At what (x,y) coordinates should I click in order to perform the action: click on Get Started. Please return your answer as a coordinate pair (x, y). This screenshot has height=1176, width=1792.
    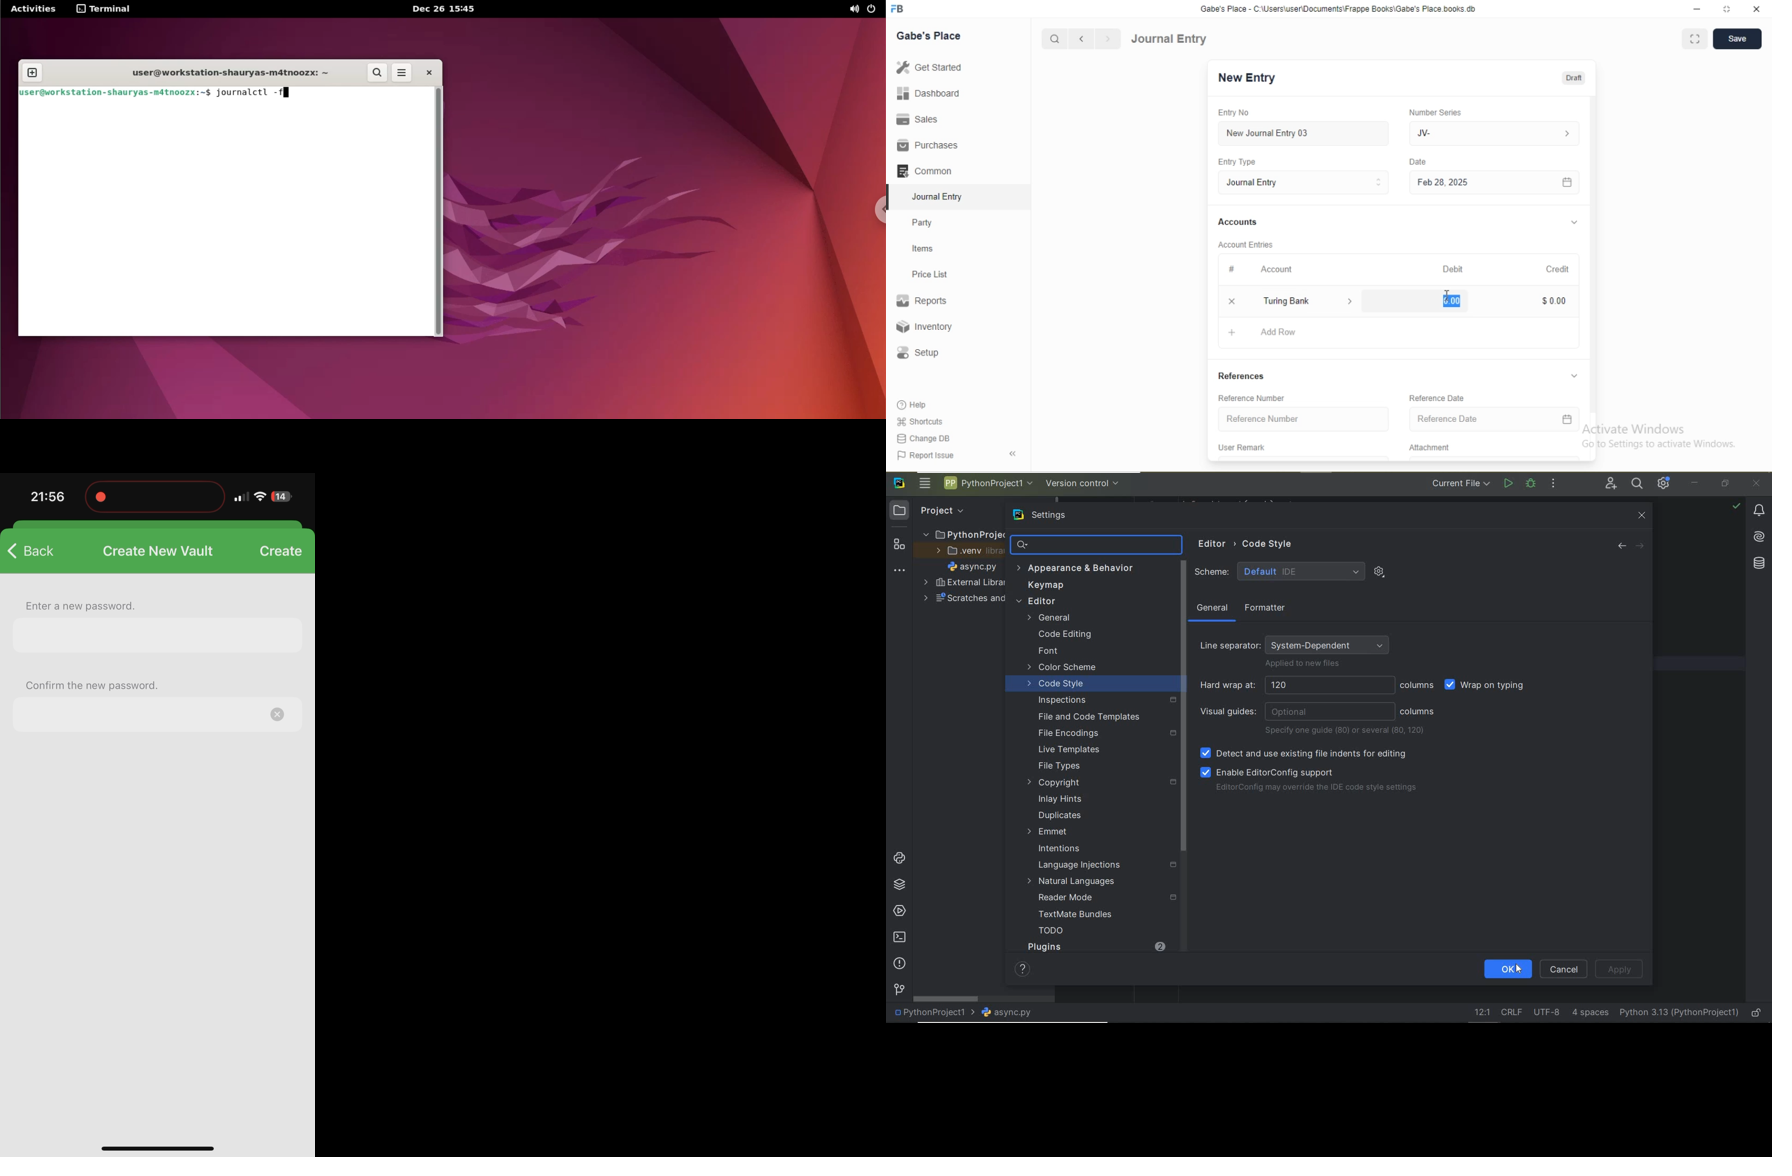
    Looking at the image, I should click on (928, 66).